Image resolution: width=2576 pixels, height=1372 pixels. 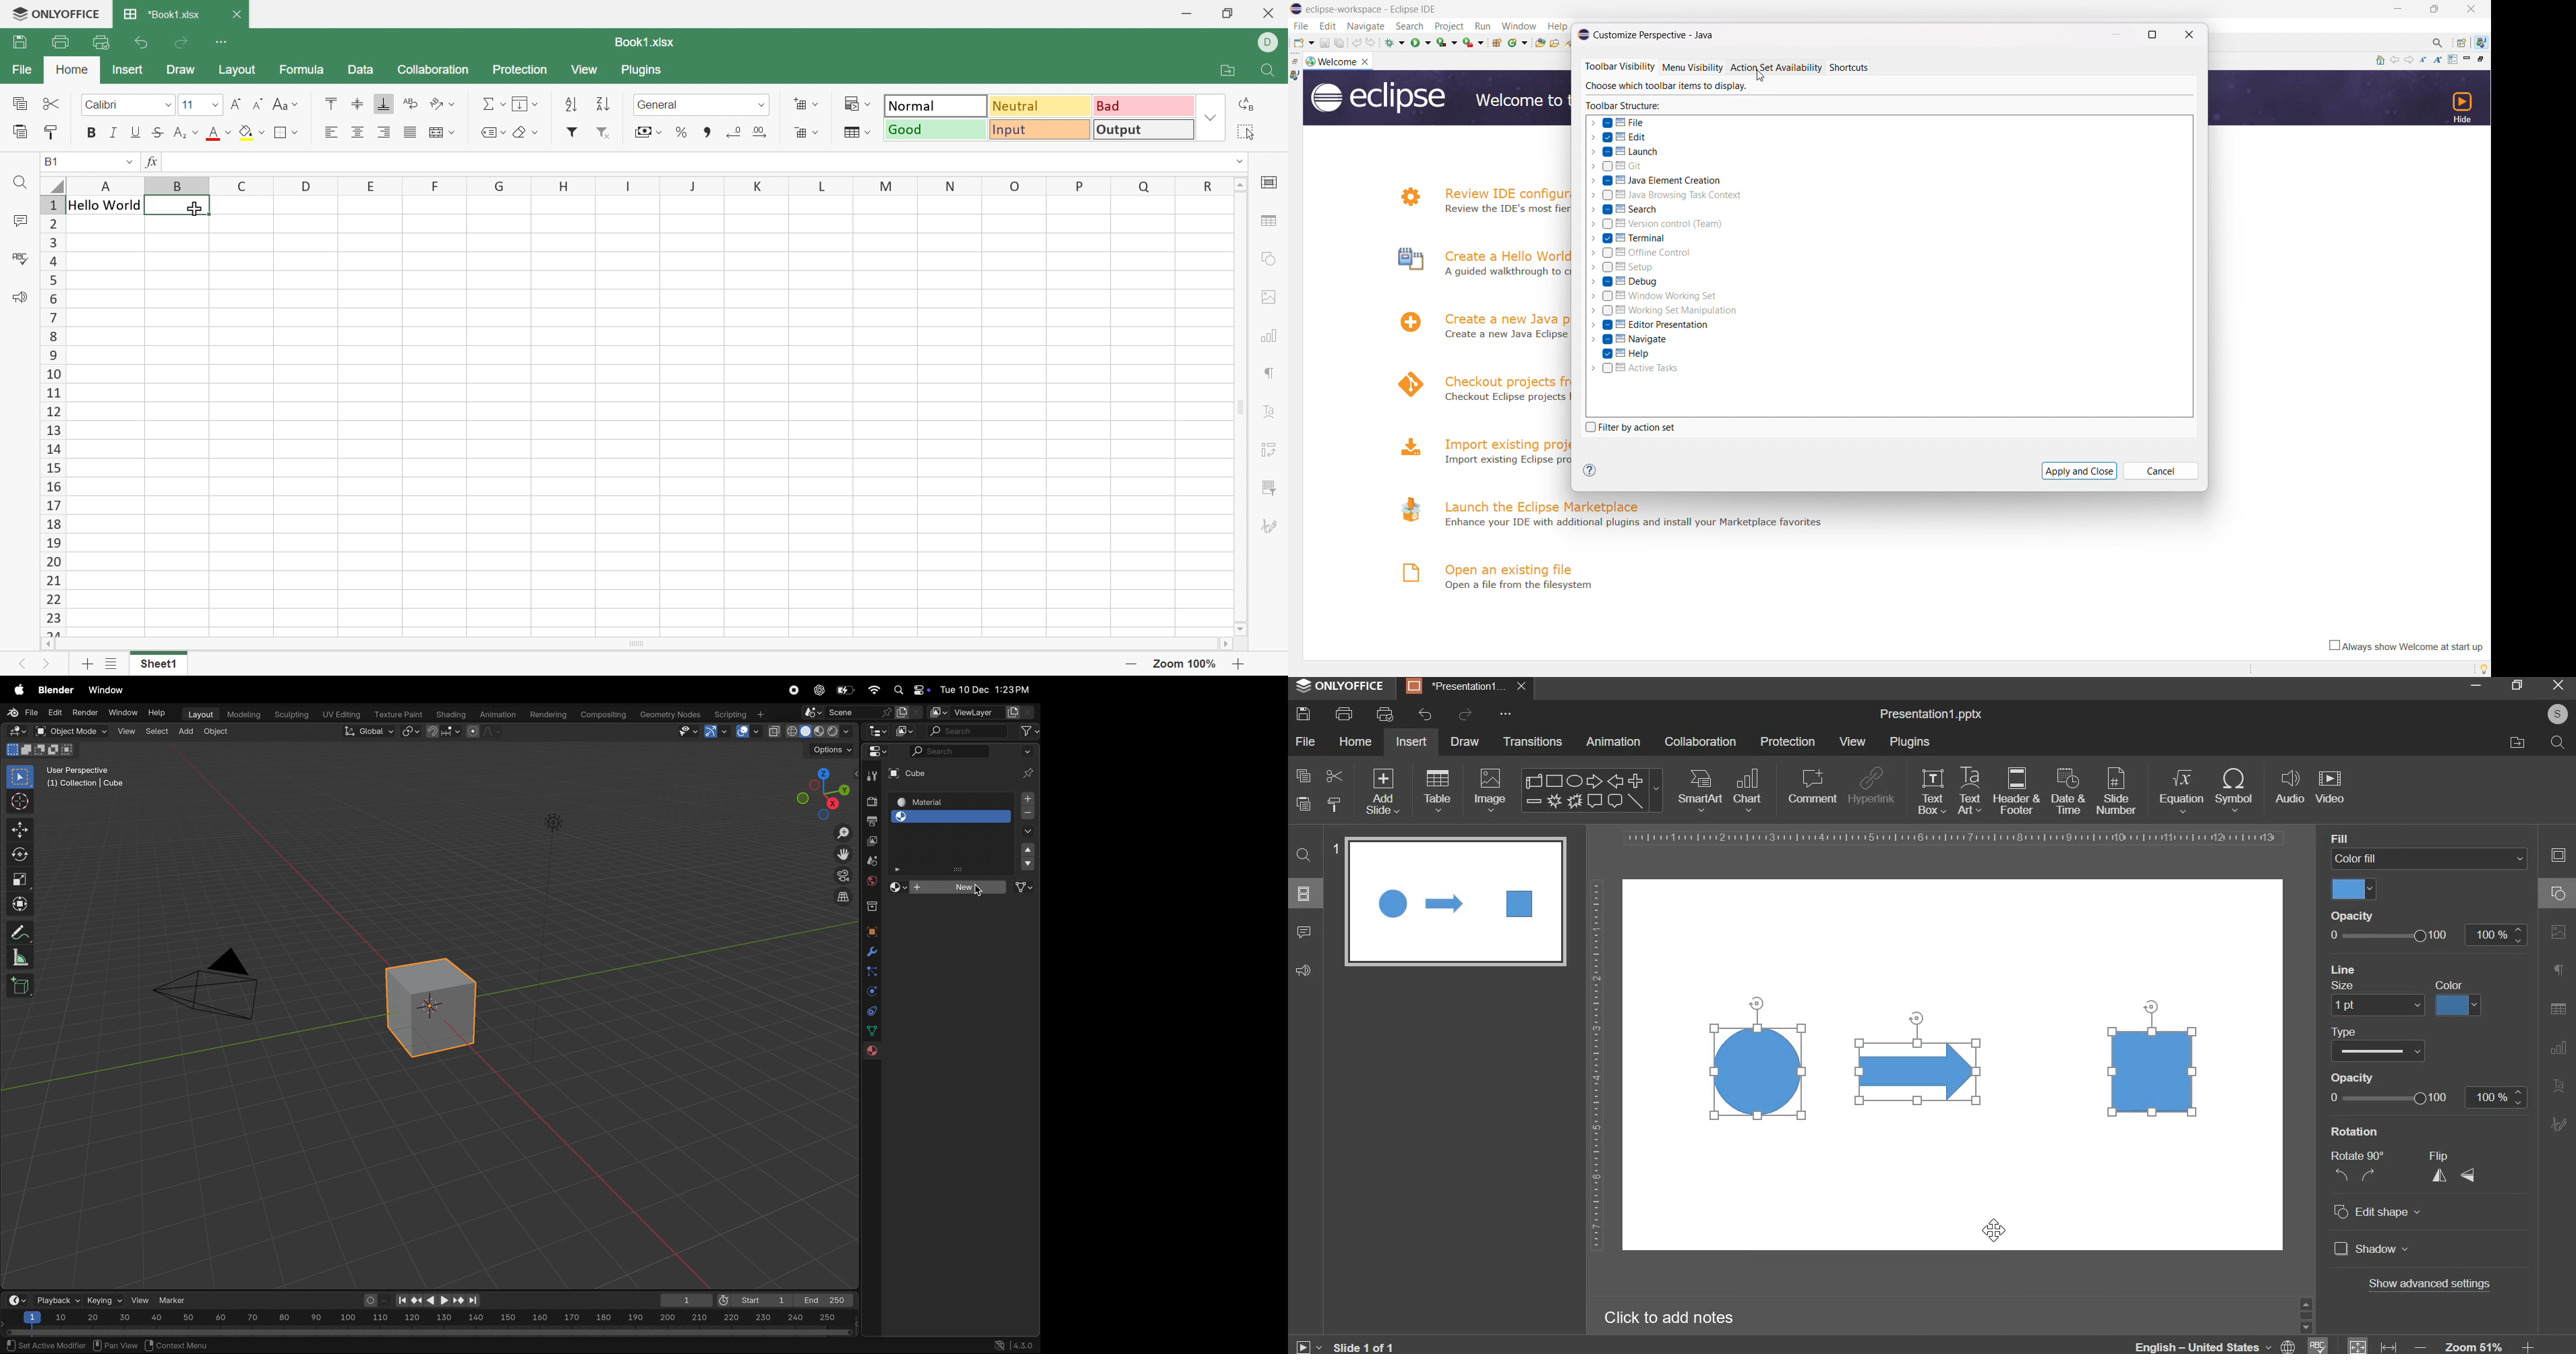 I want to click on redo, so click(x=1463, y=714).